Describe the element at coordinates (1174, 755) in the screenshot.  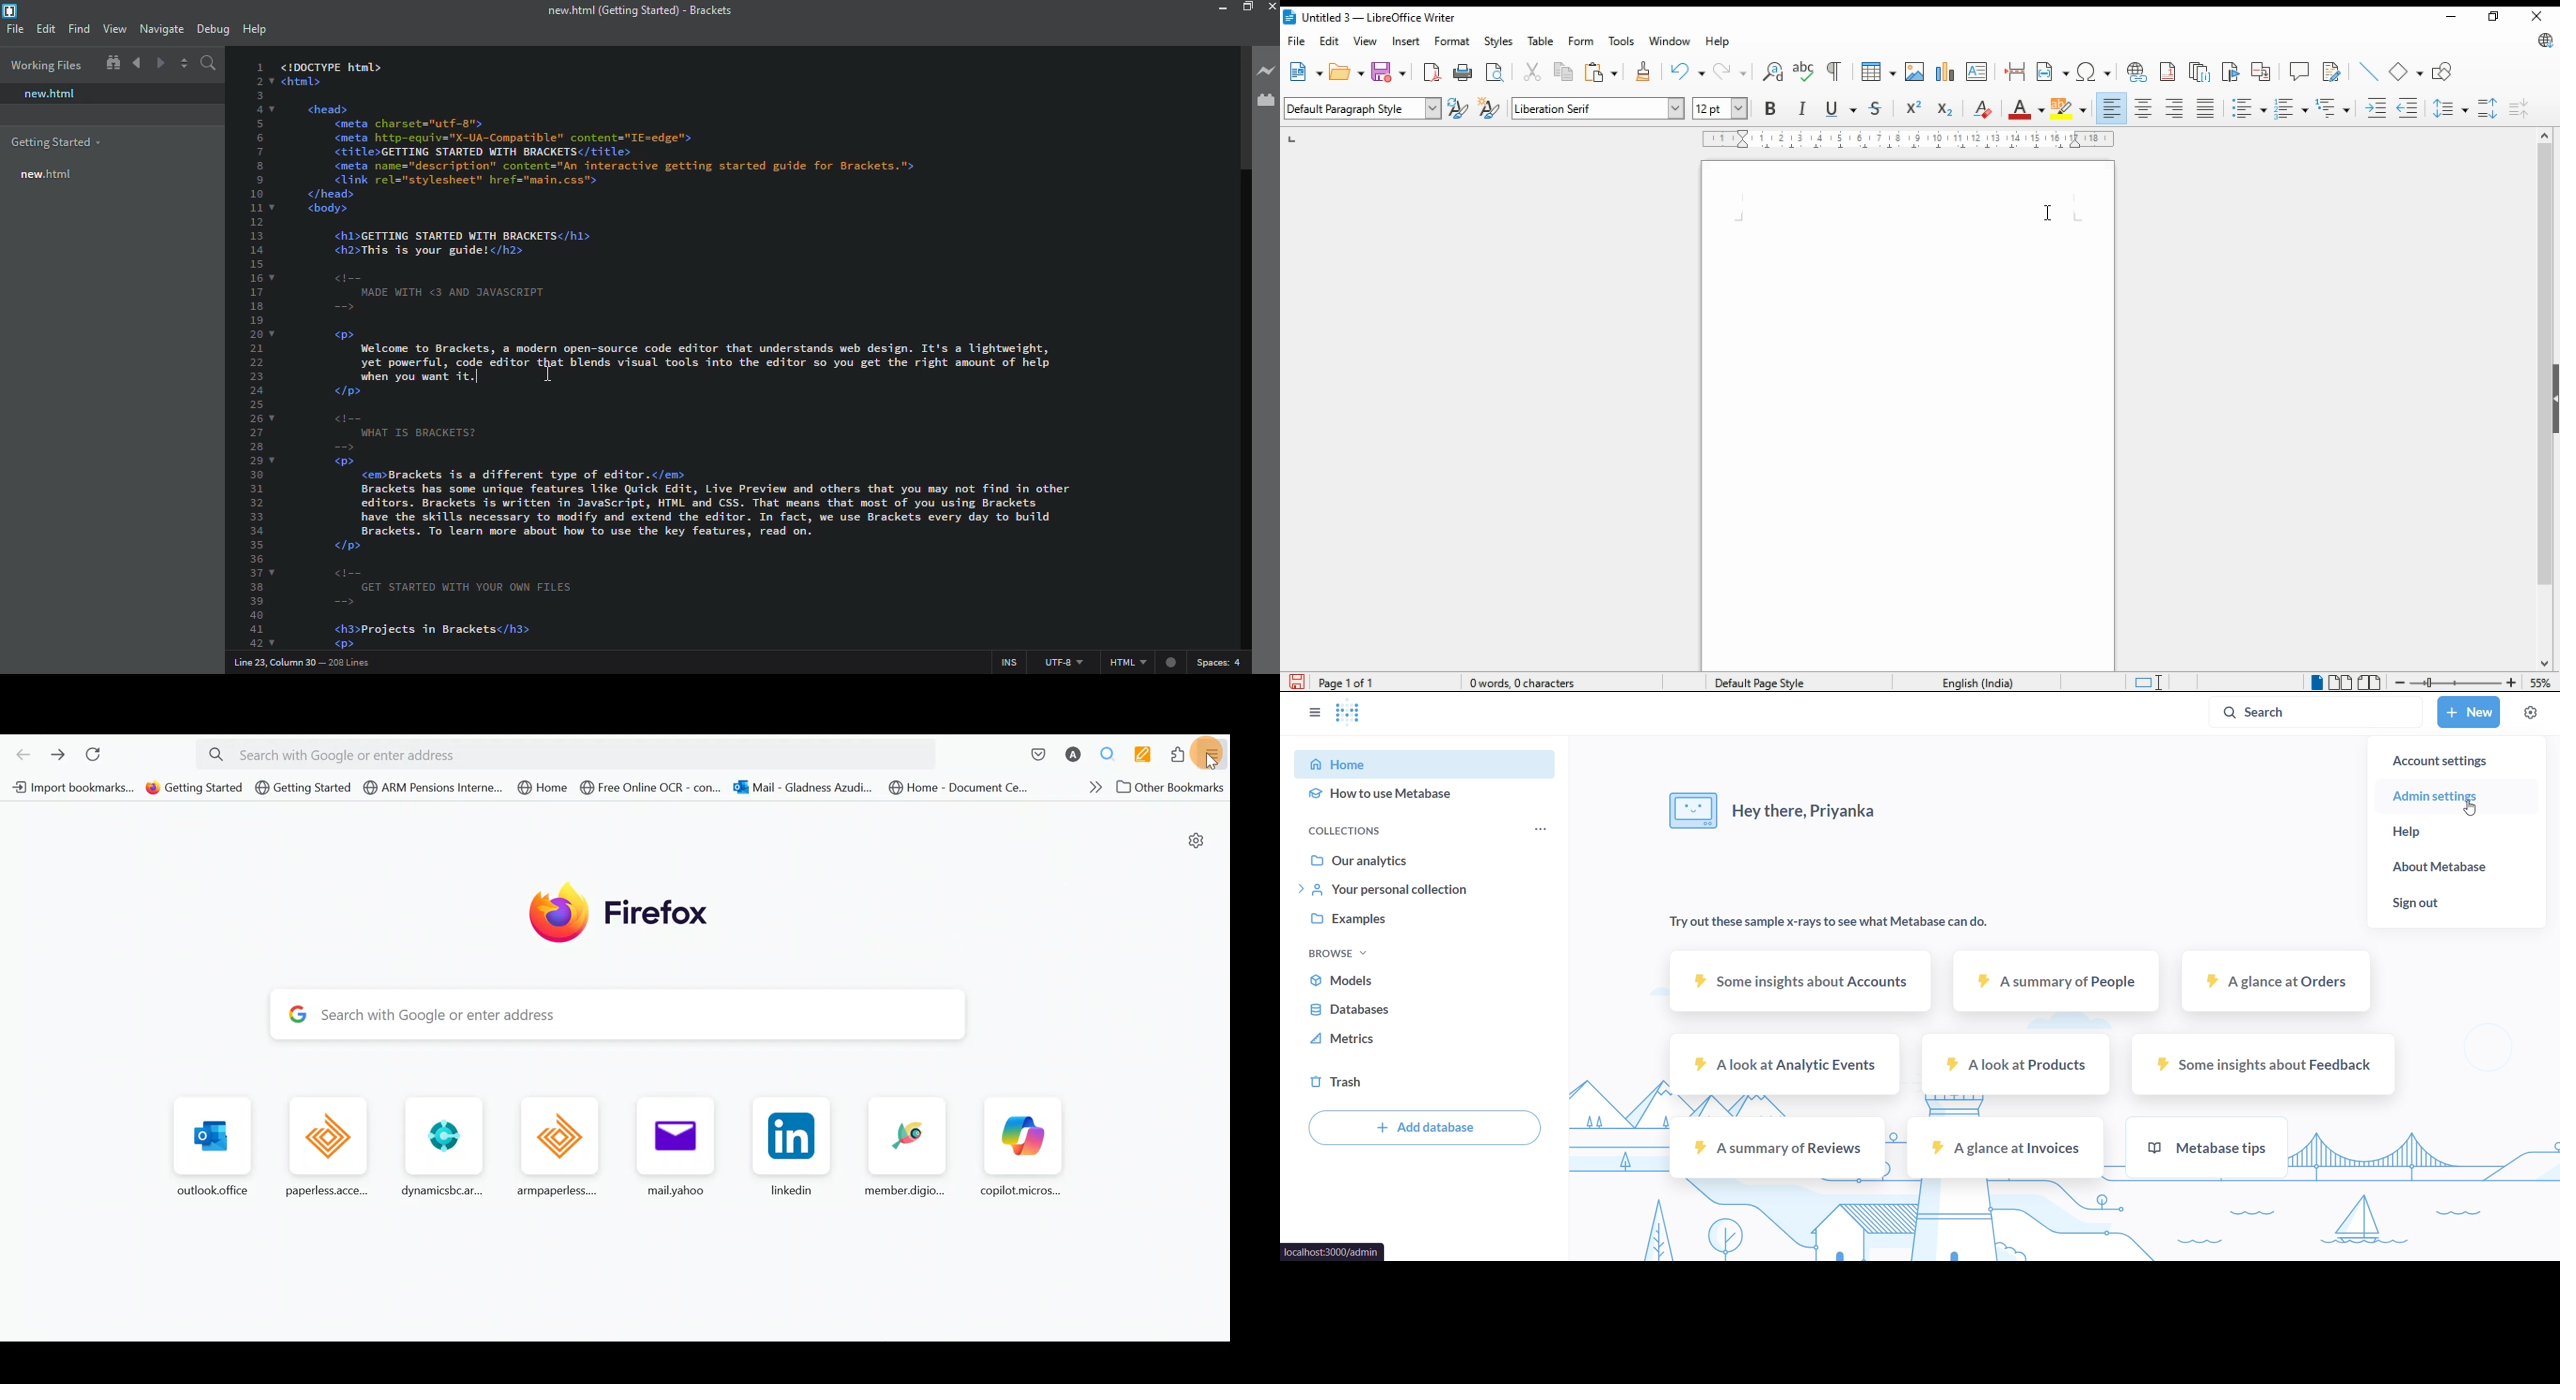
I see `Extensions` at that location.